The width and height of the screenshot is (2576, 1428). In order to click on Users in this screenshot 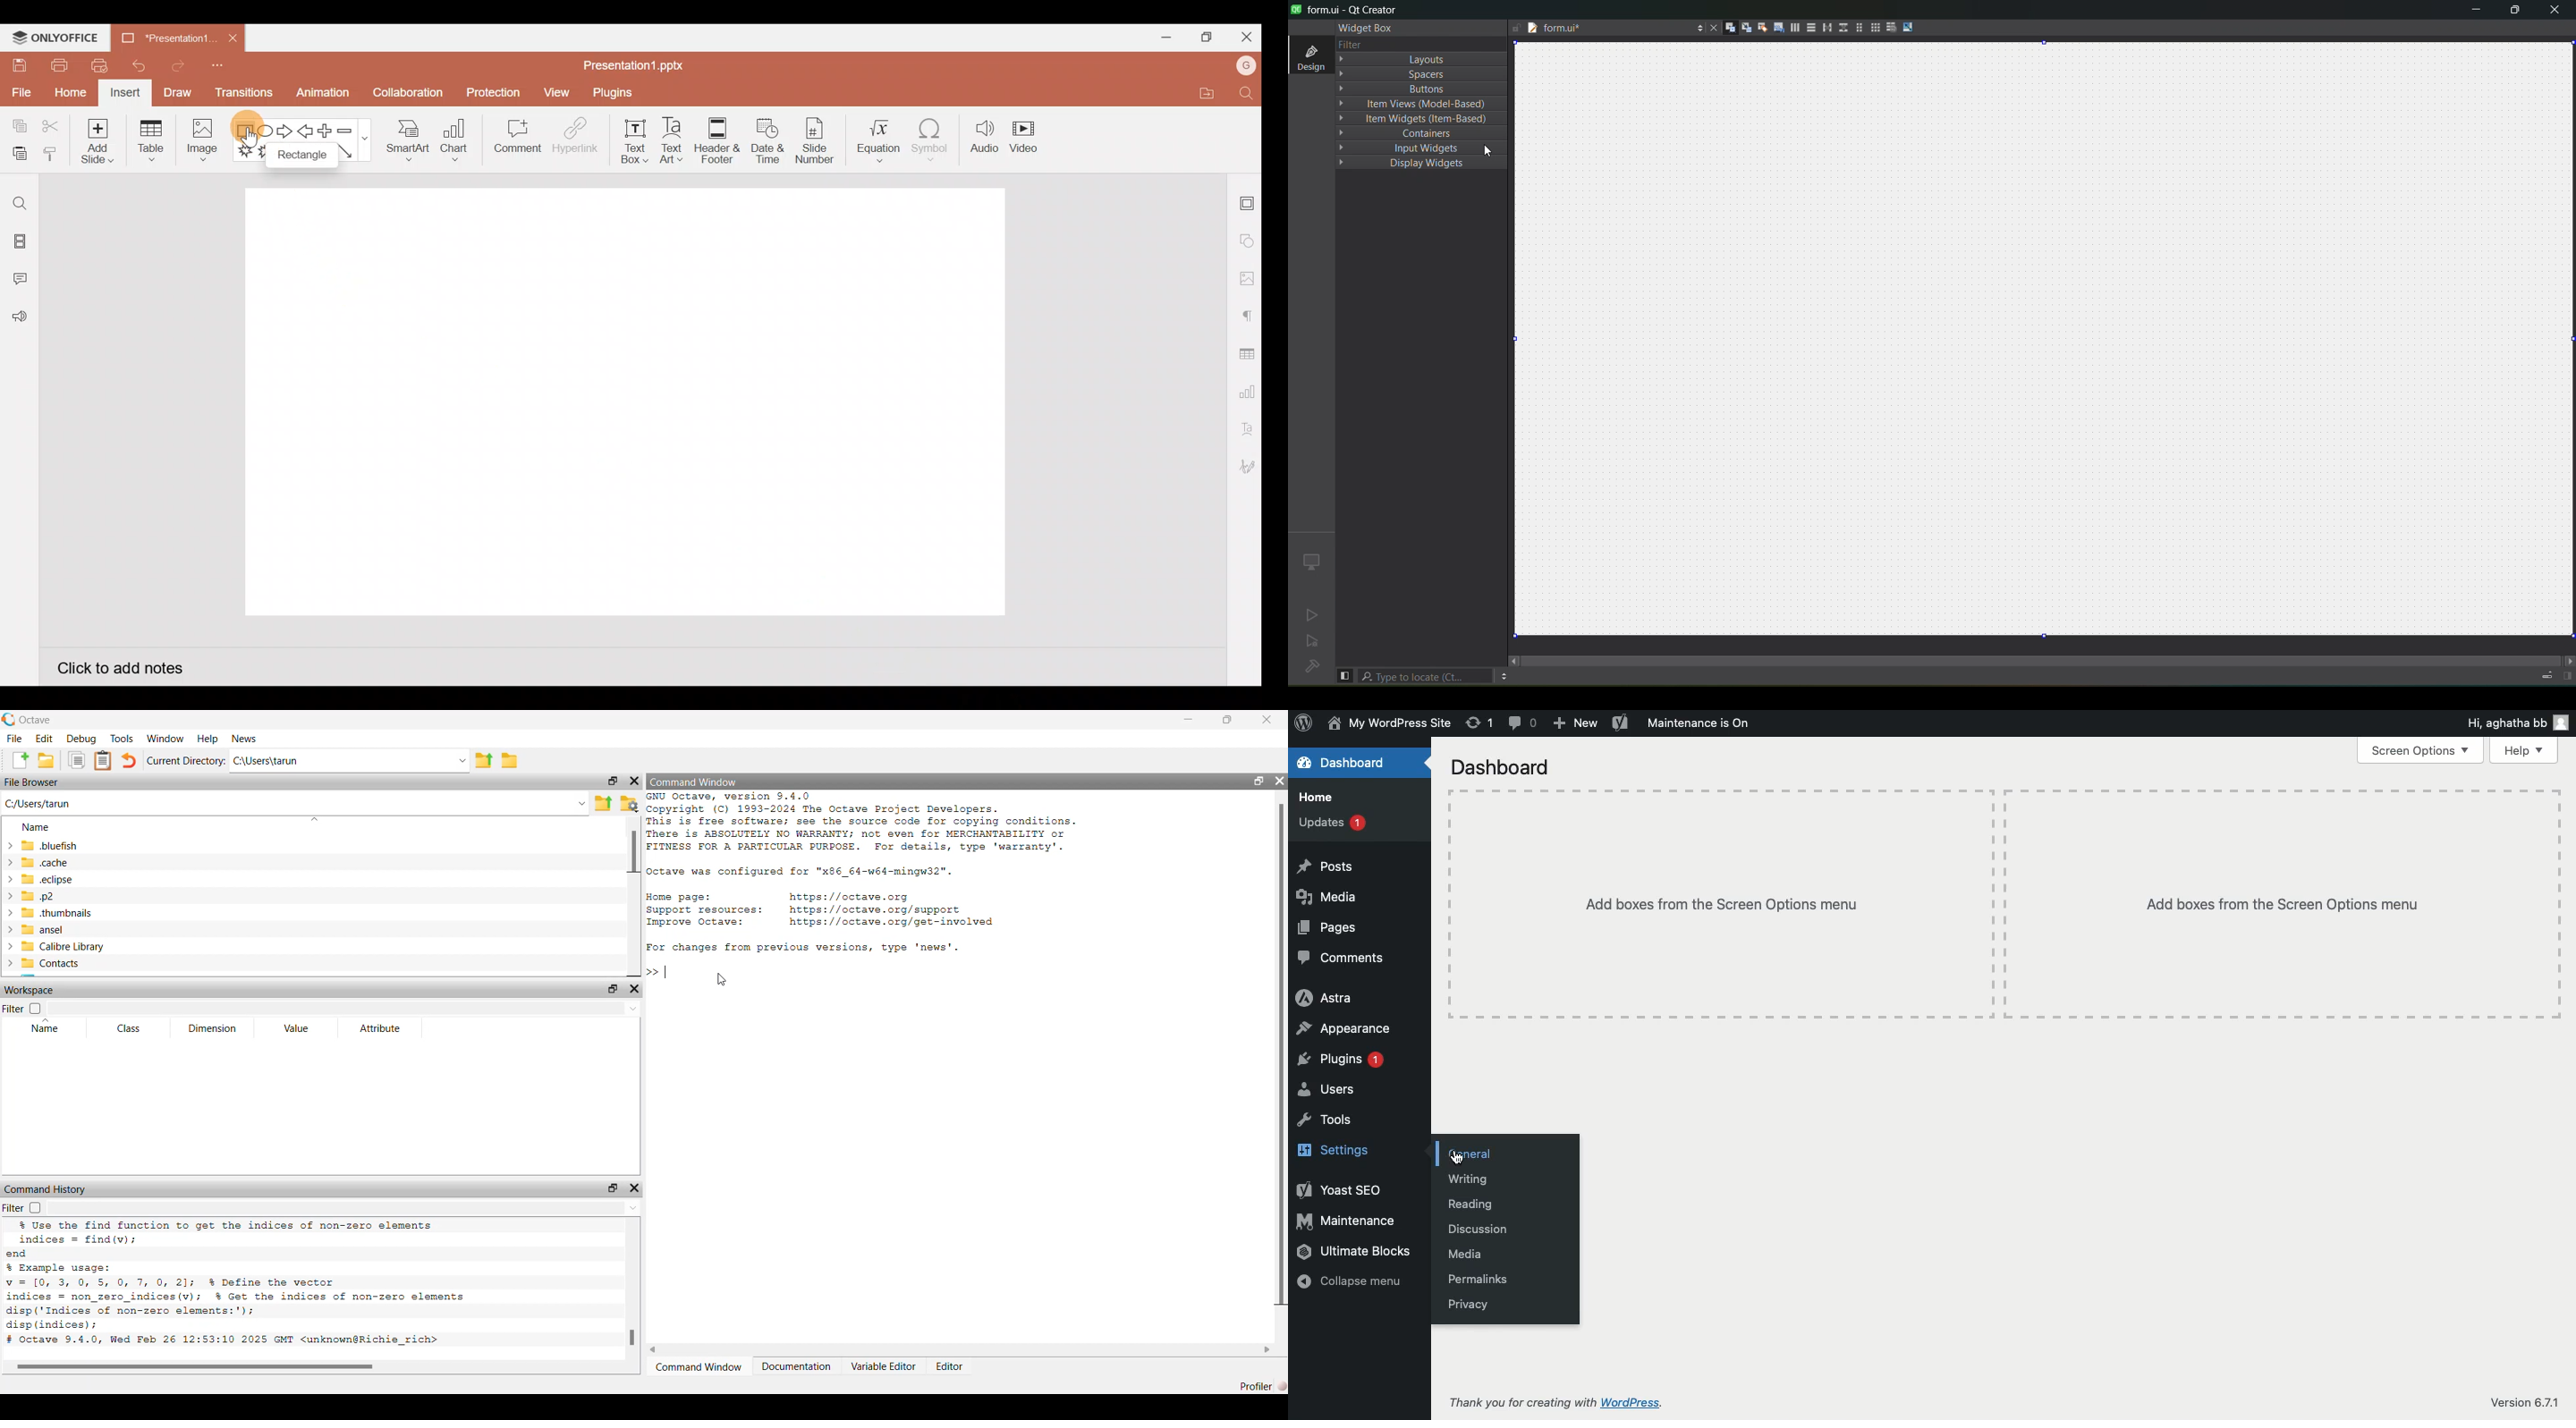, I will do `click(1329, 1088)`.